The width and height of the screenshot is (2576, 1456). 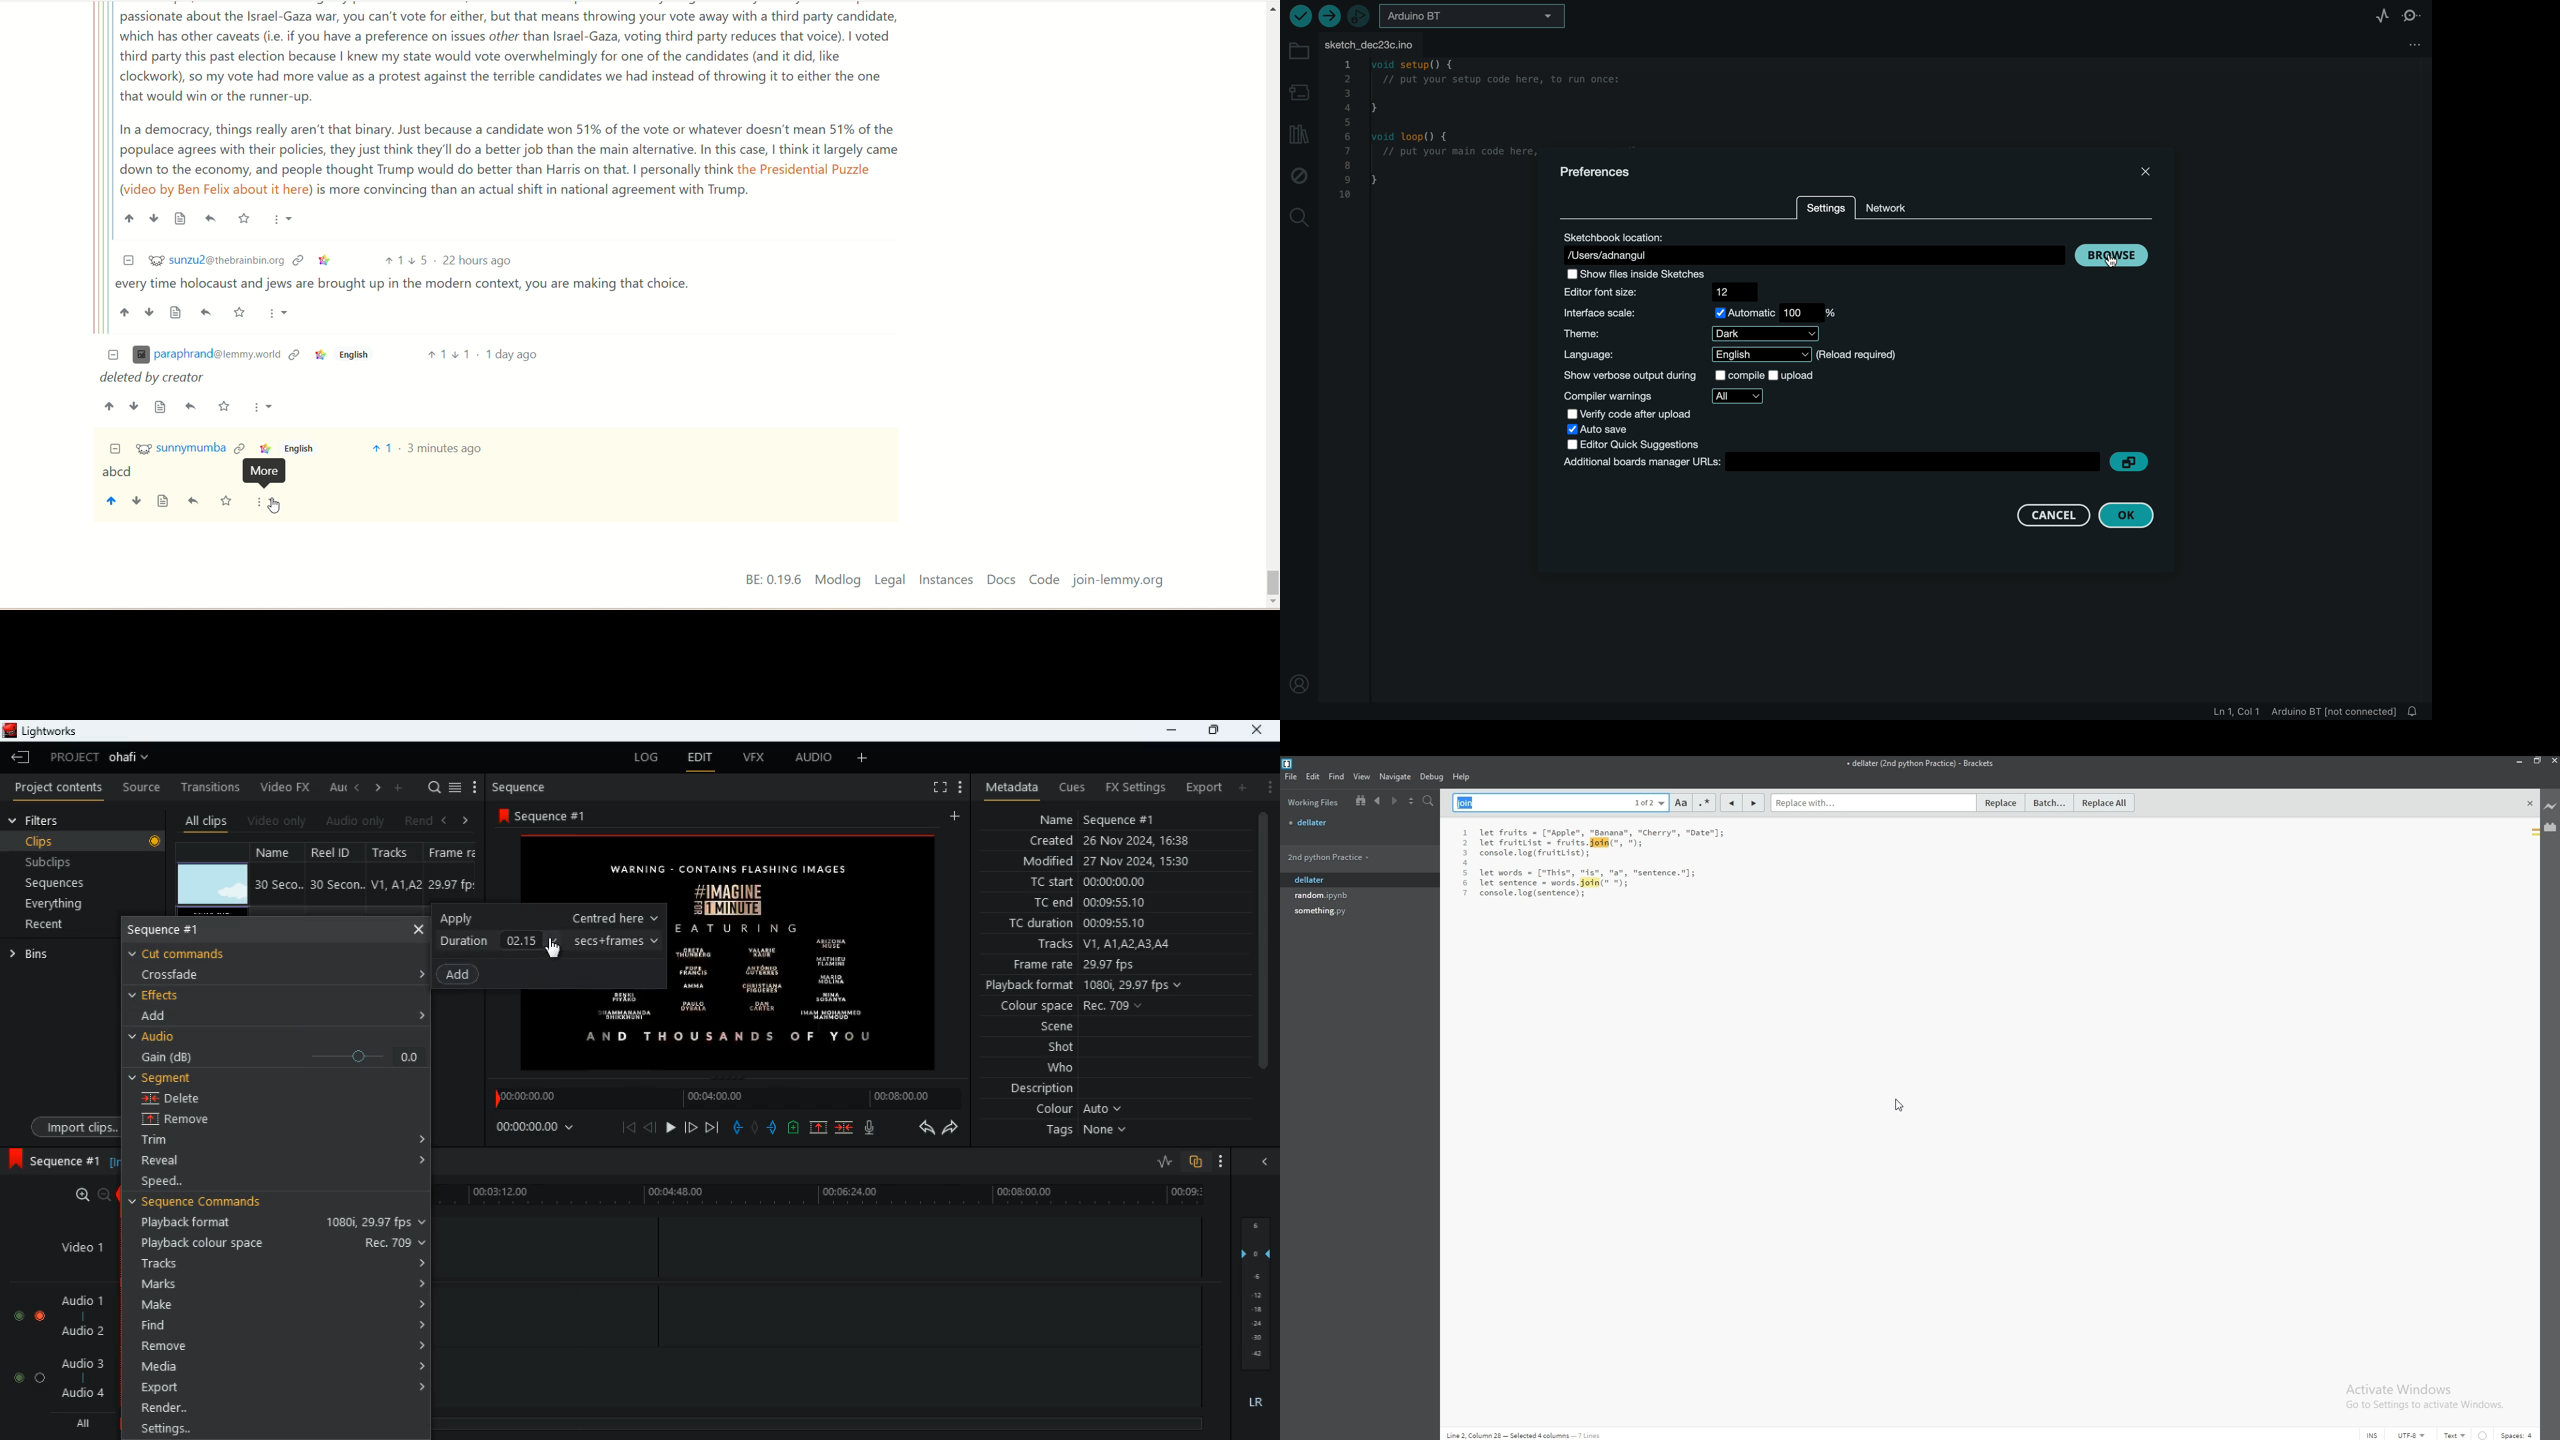 I want to click on project contents, so click(x=59, y=787).